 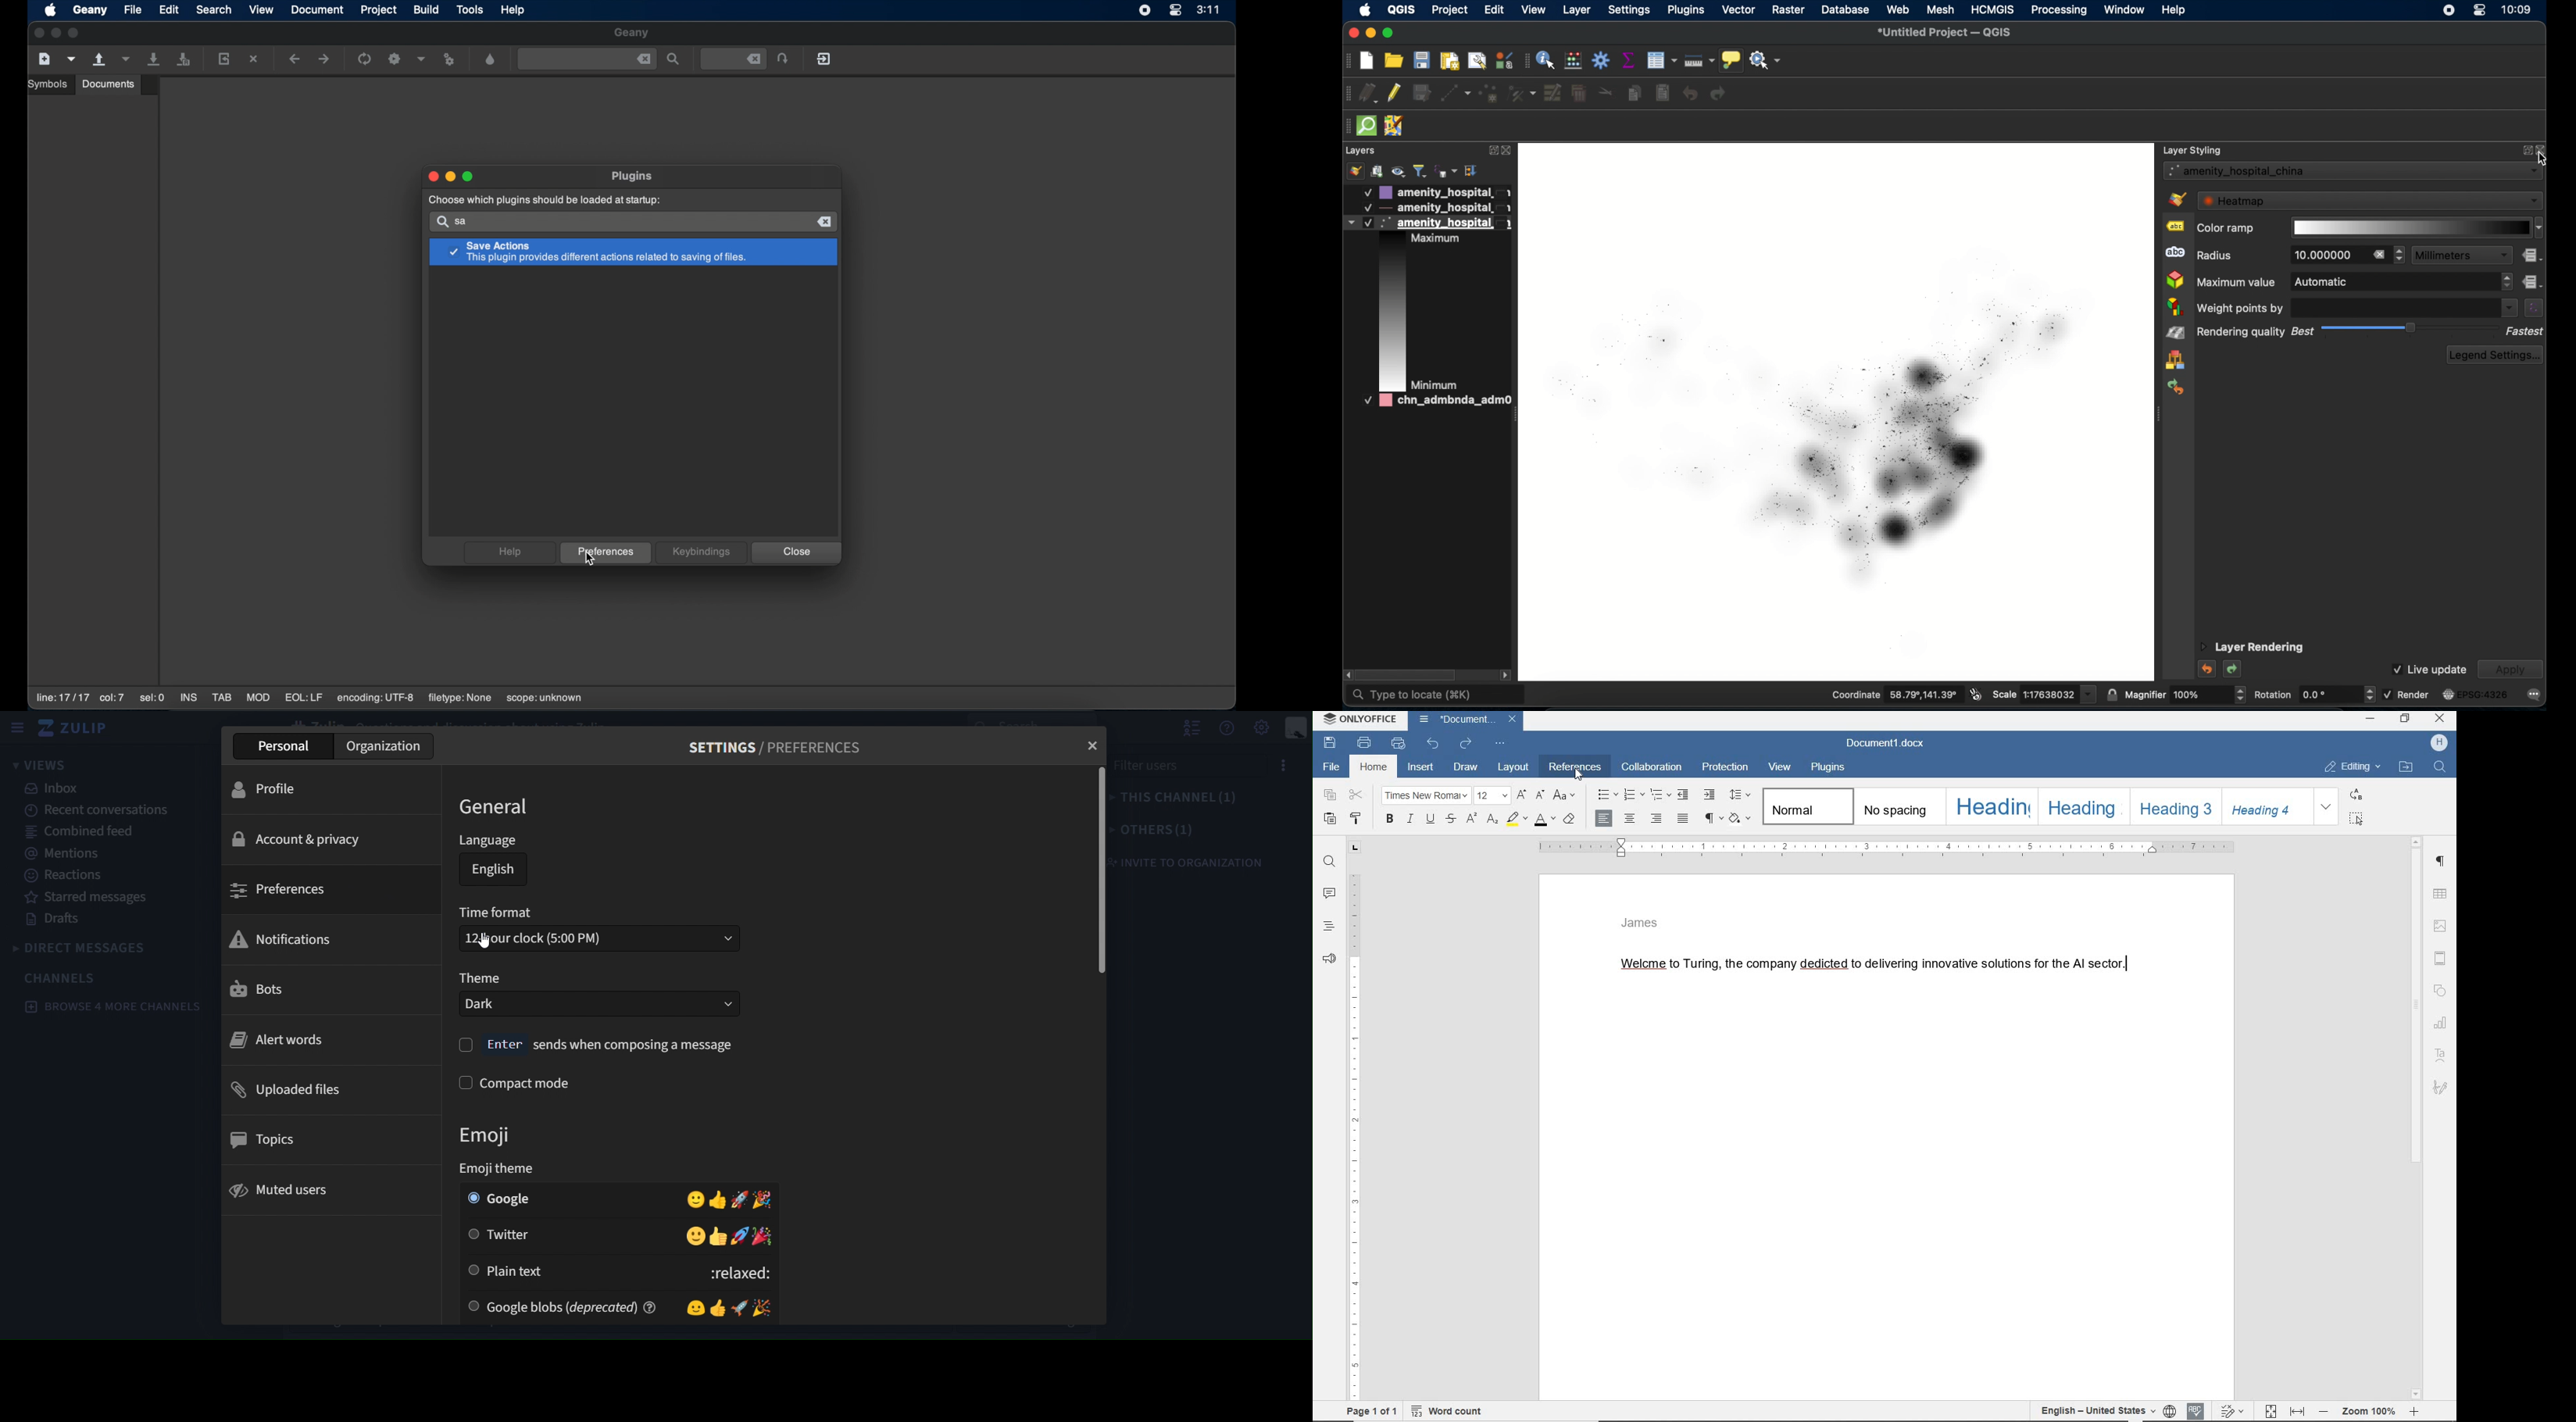 What do you see at coordinates (134, 9) in the screenshot?
I see `file` at bounding box center [134, 9].